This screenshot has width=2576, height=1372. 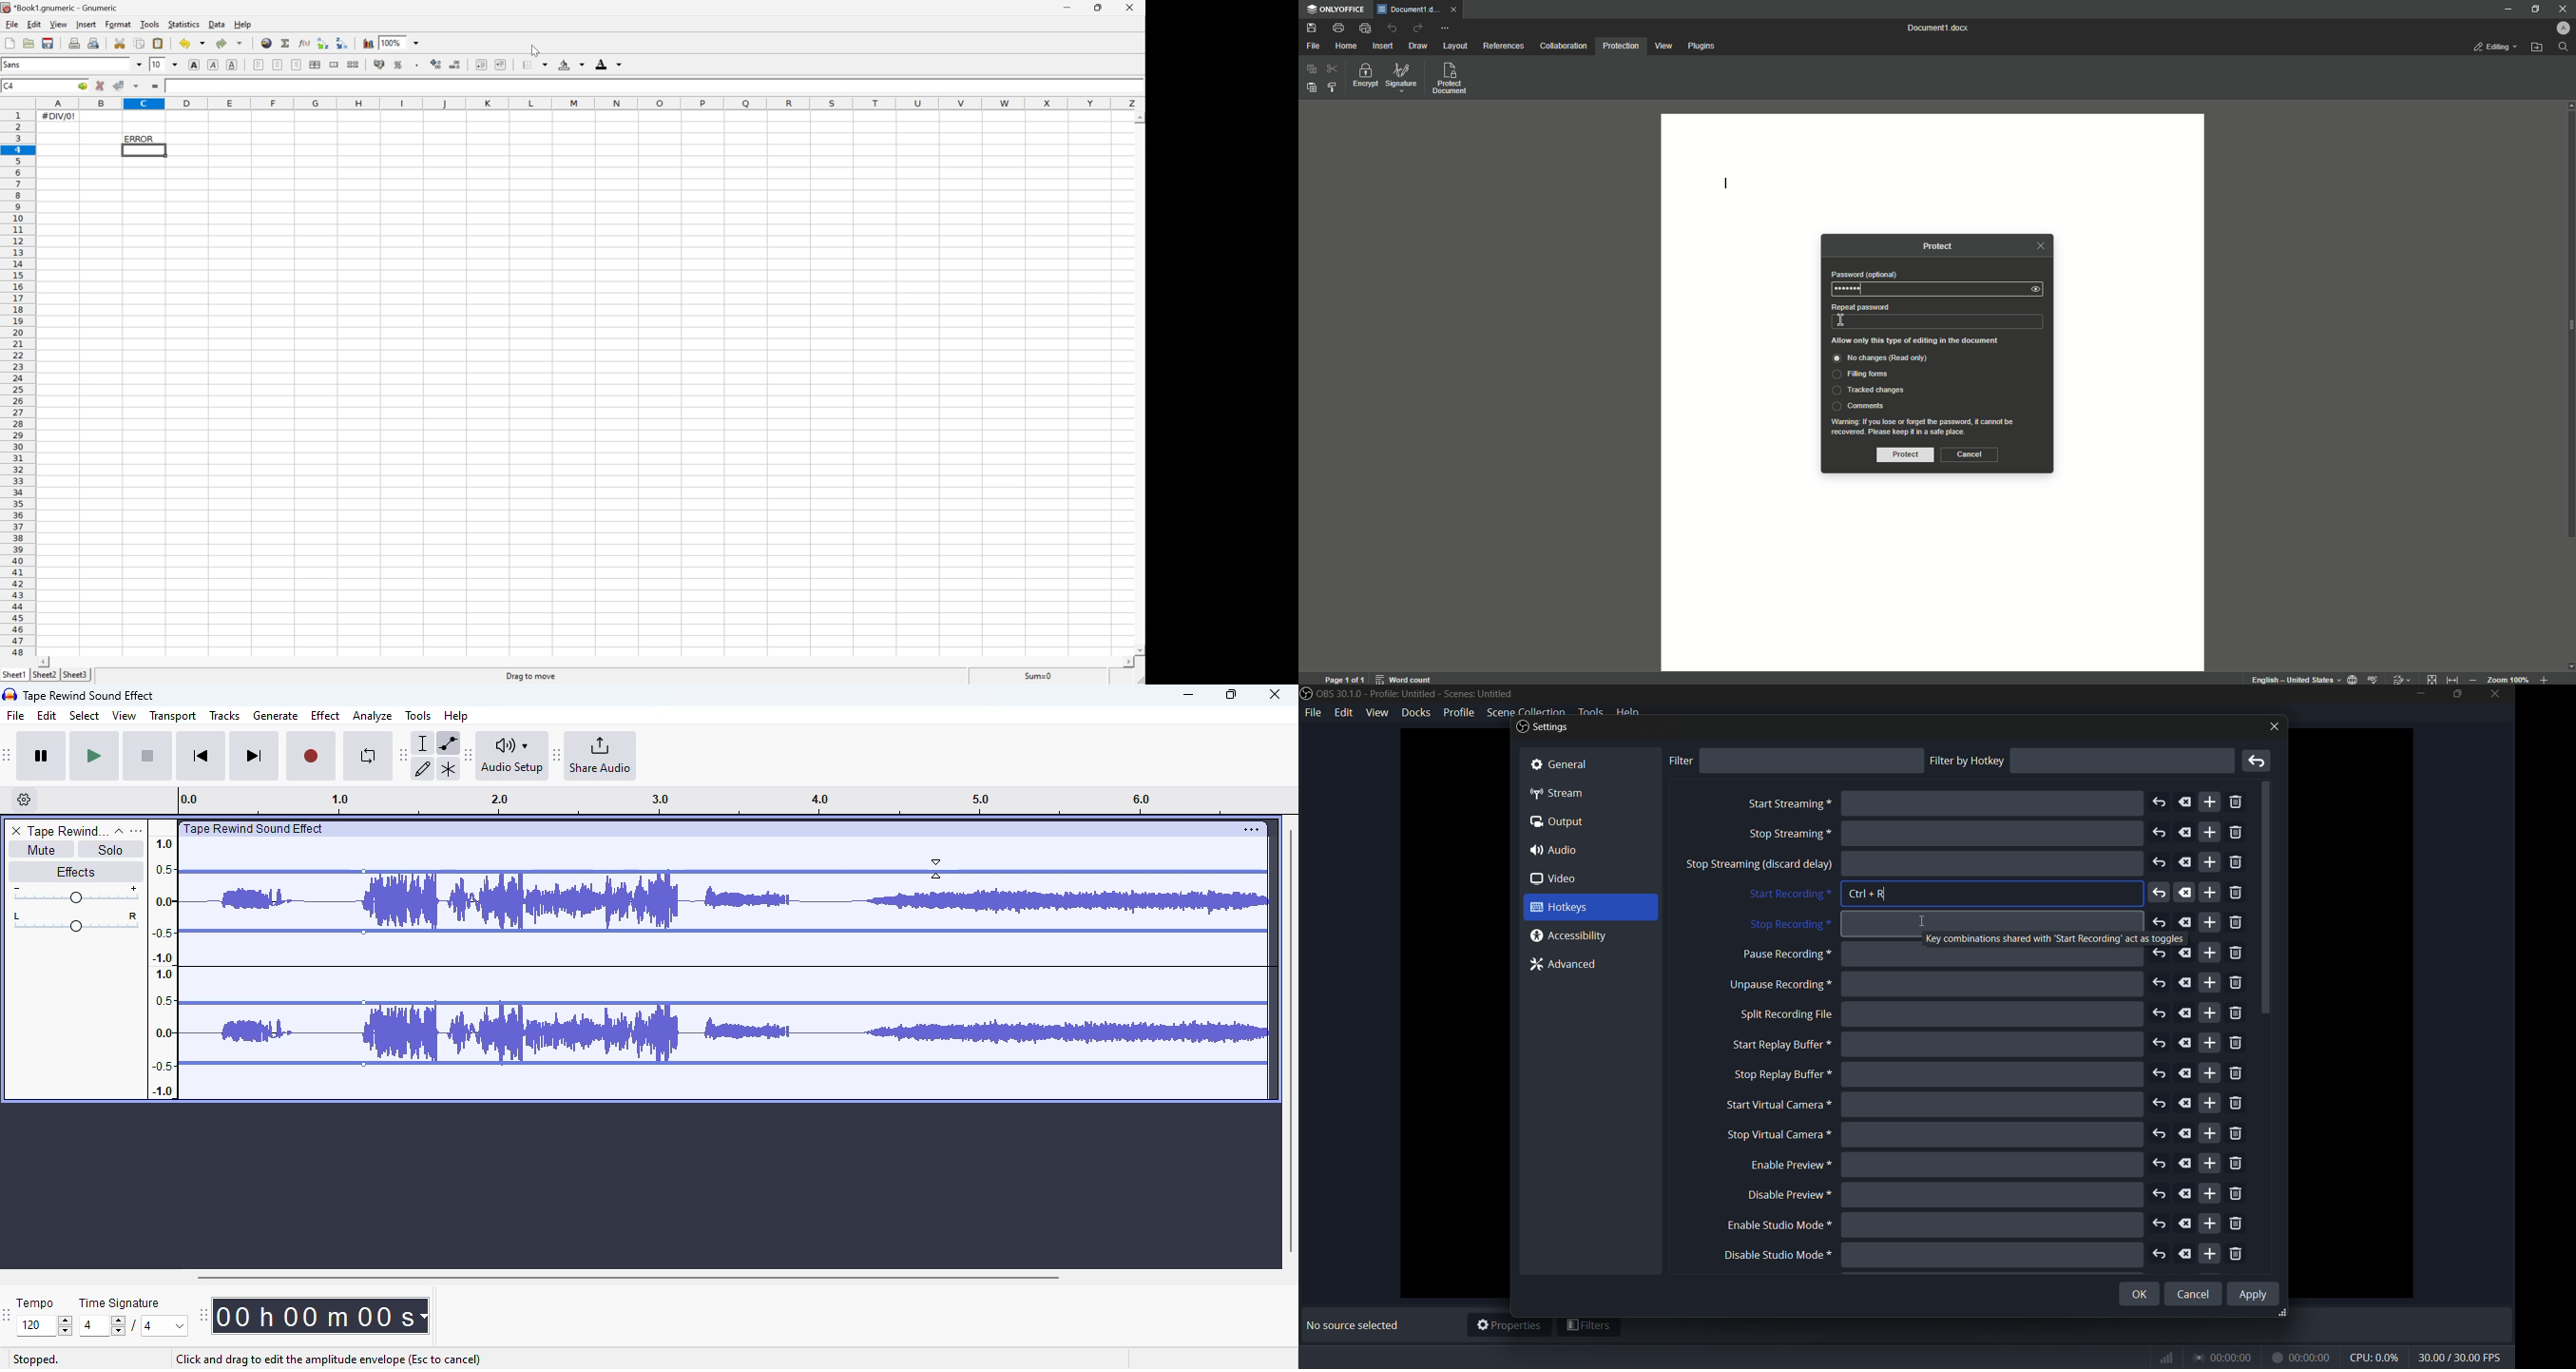 What do you see at coordinates (335, 65) in the screenshot?
I see `Merge a range of cells` at bounding box center [335, 65].